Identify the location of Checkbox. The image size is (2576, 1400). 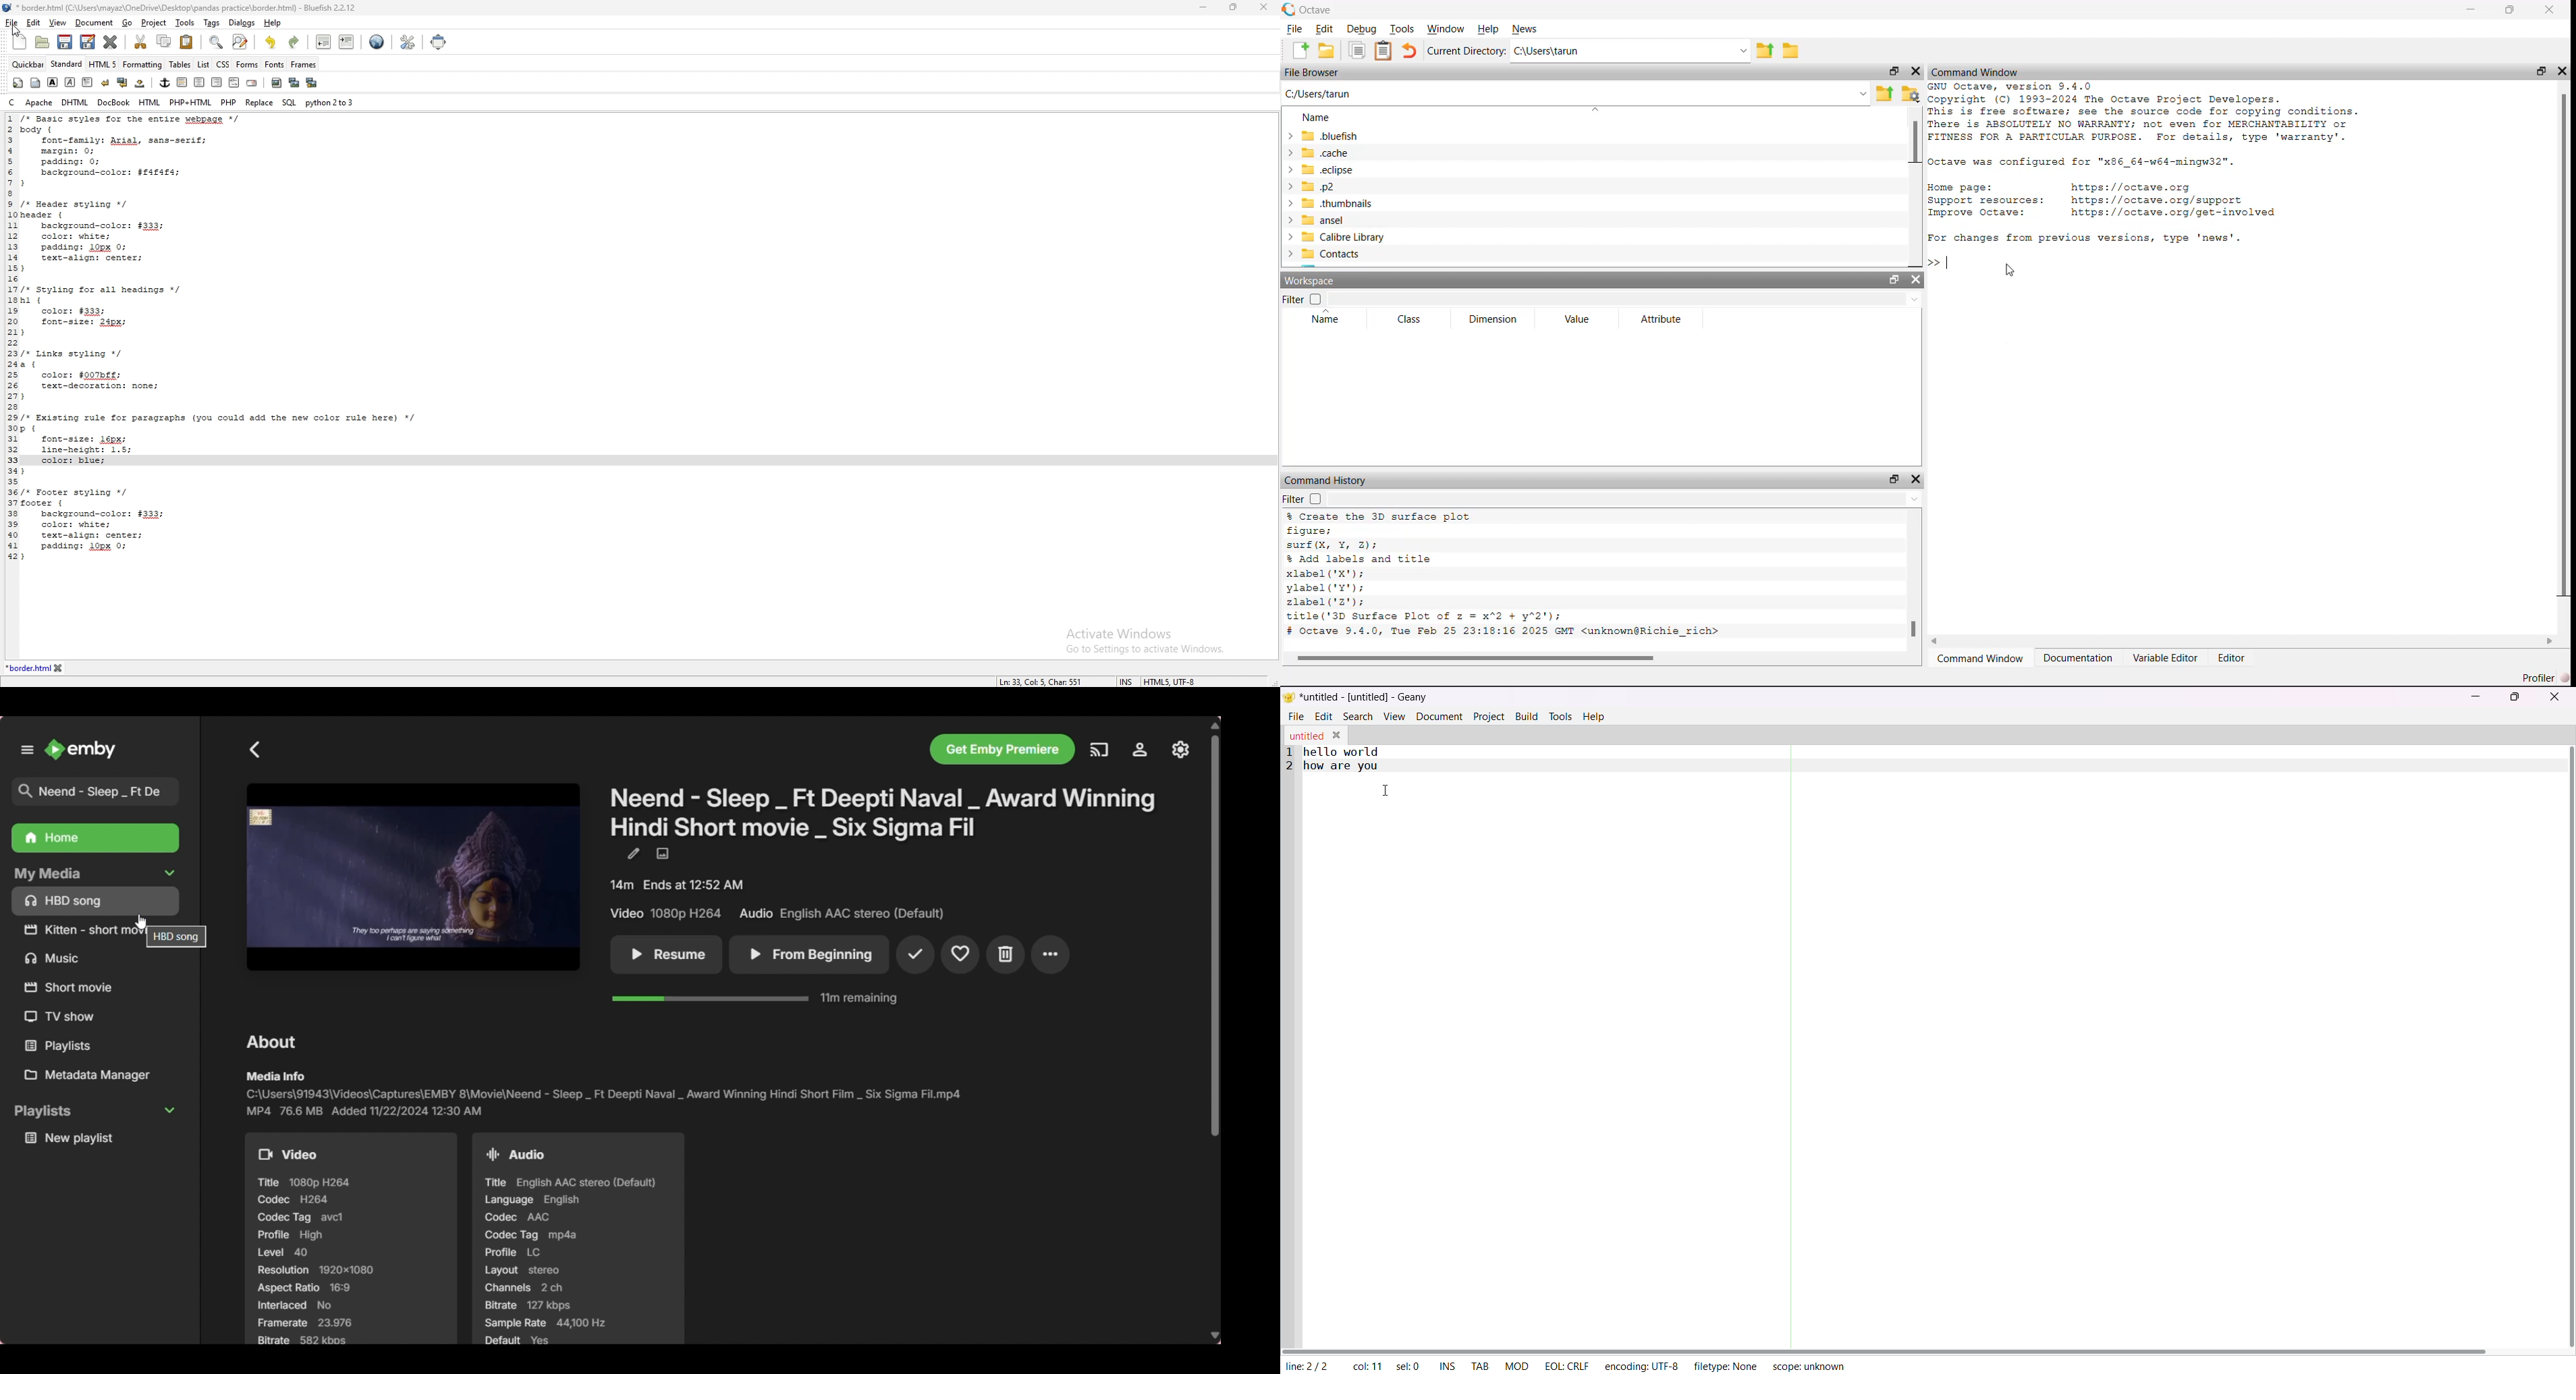
(1316, 499).